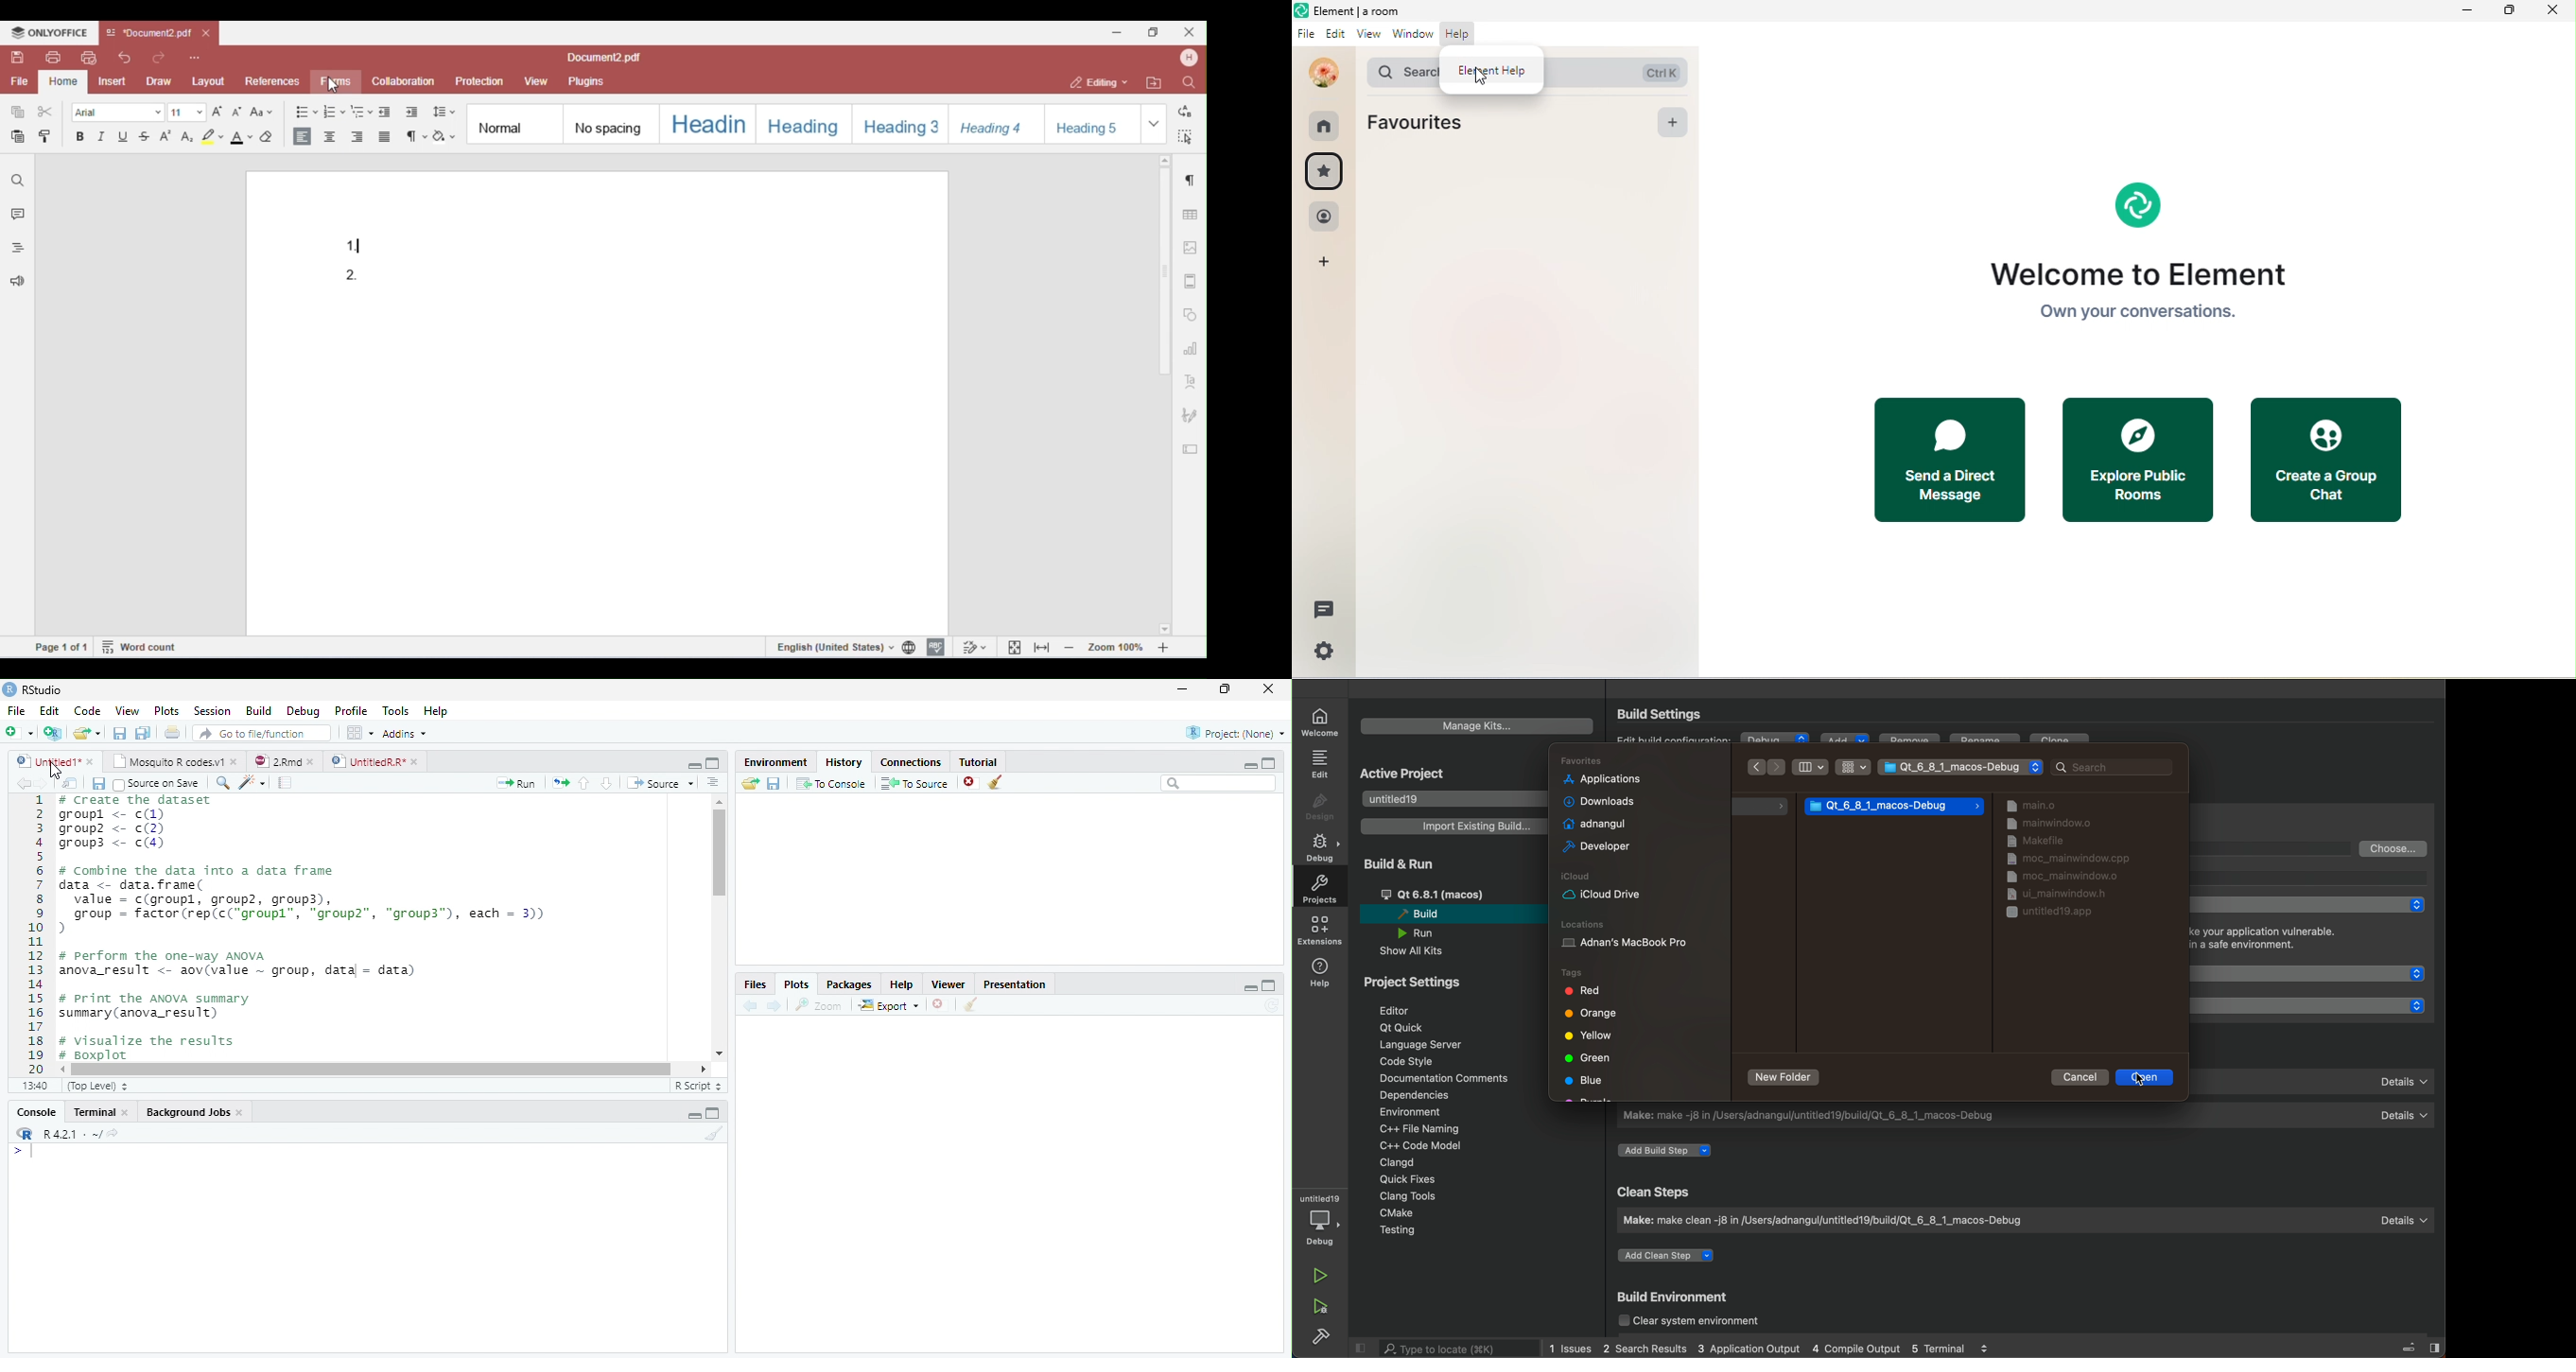  I want to click on >, so click(13, 1152).